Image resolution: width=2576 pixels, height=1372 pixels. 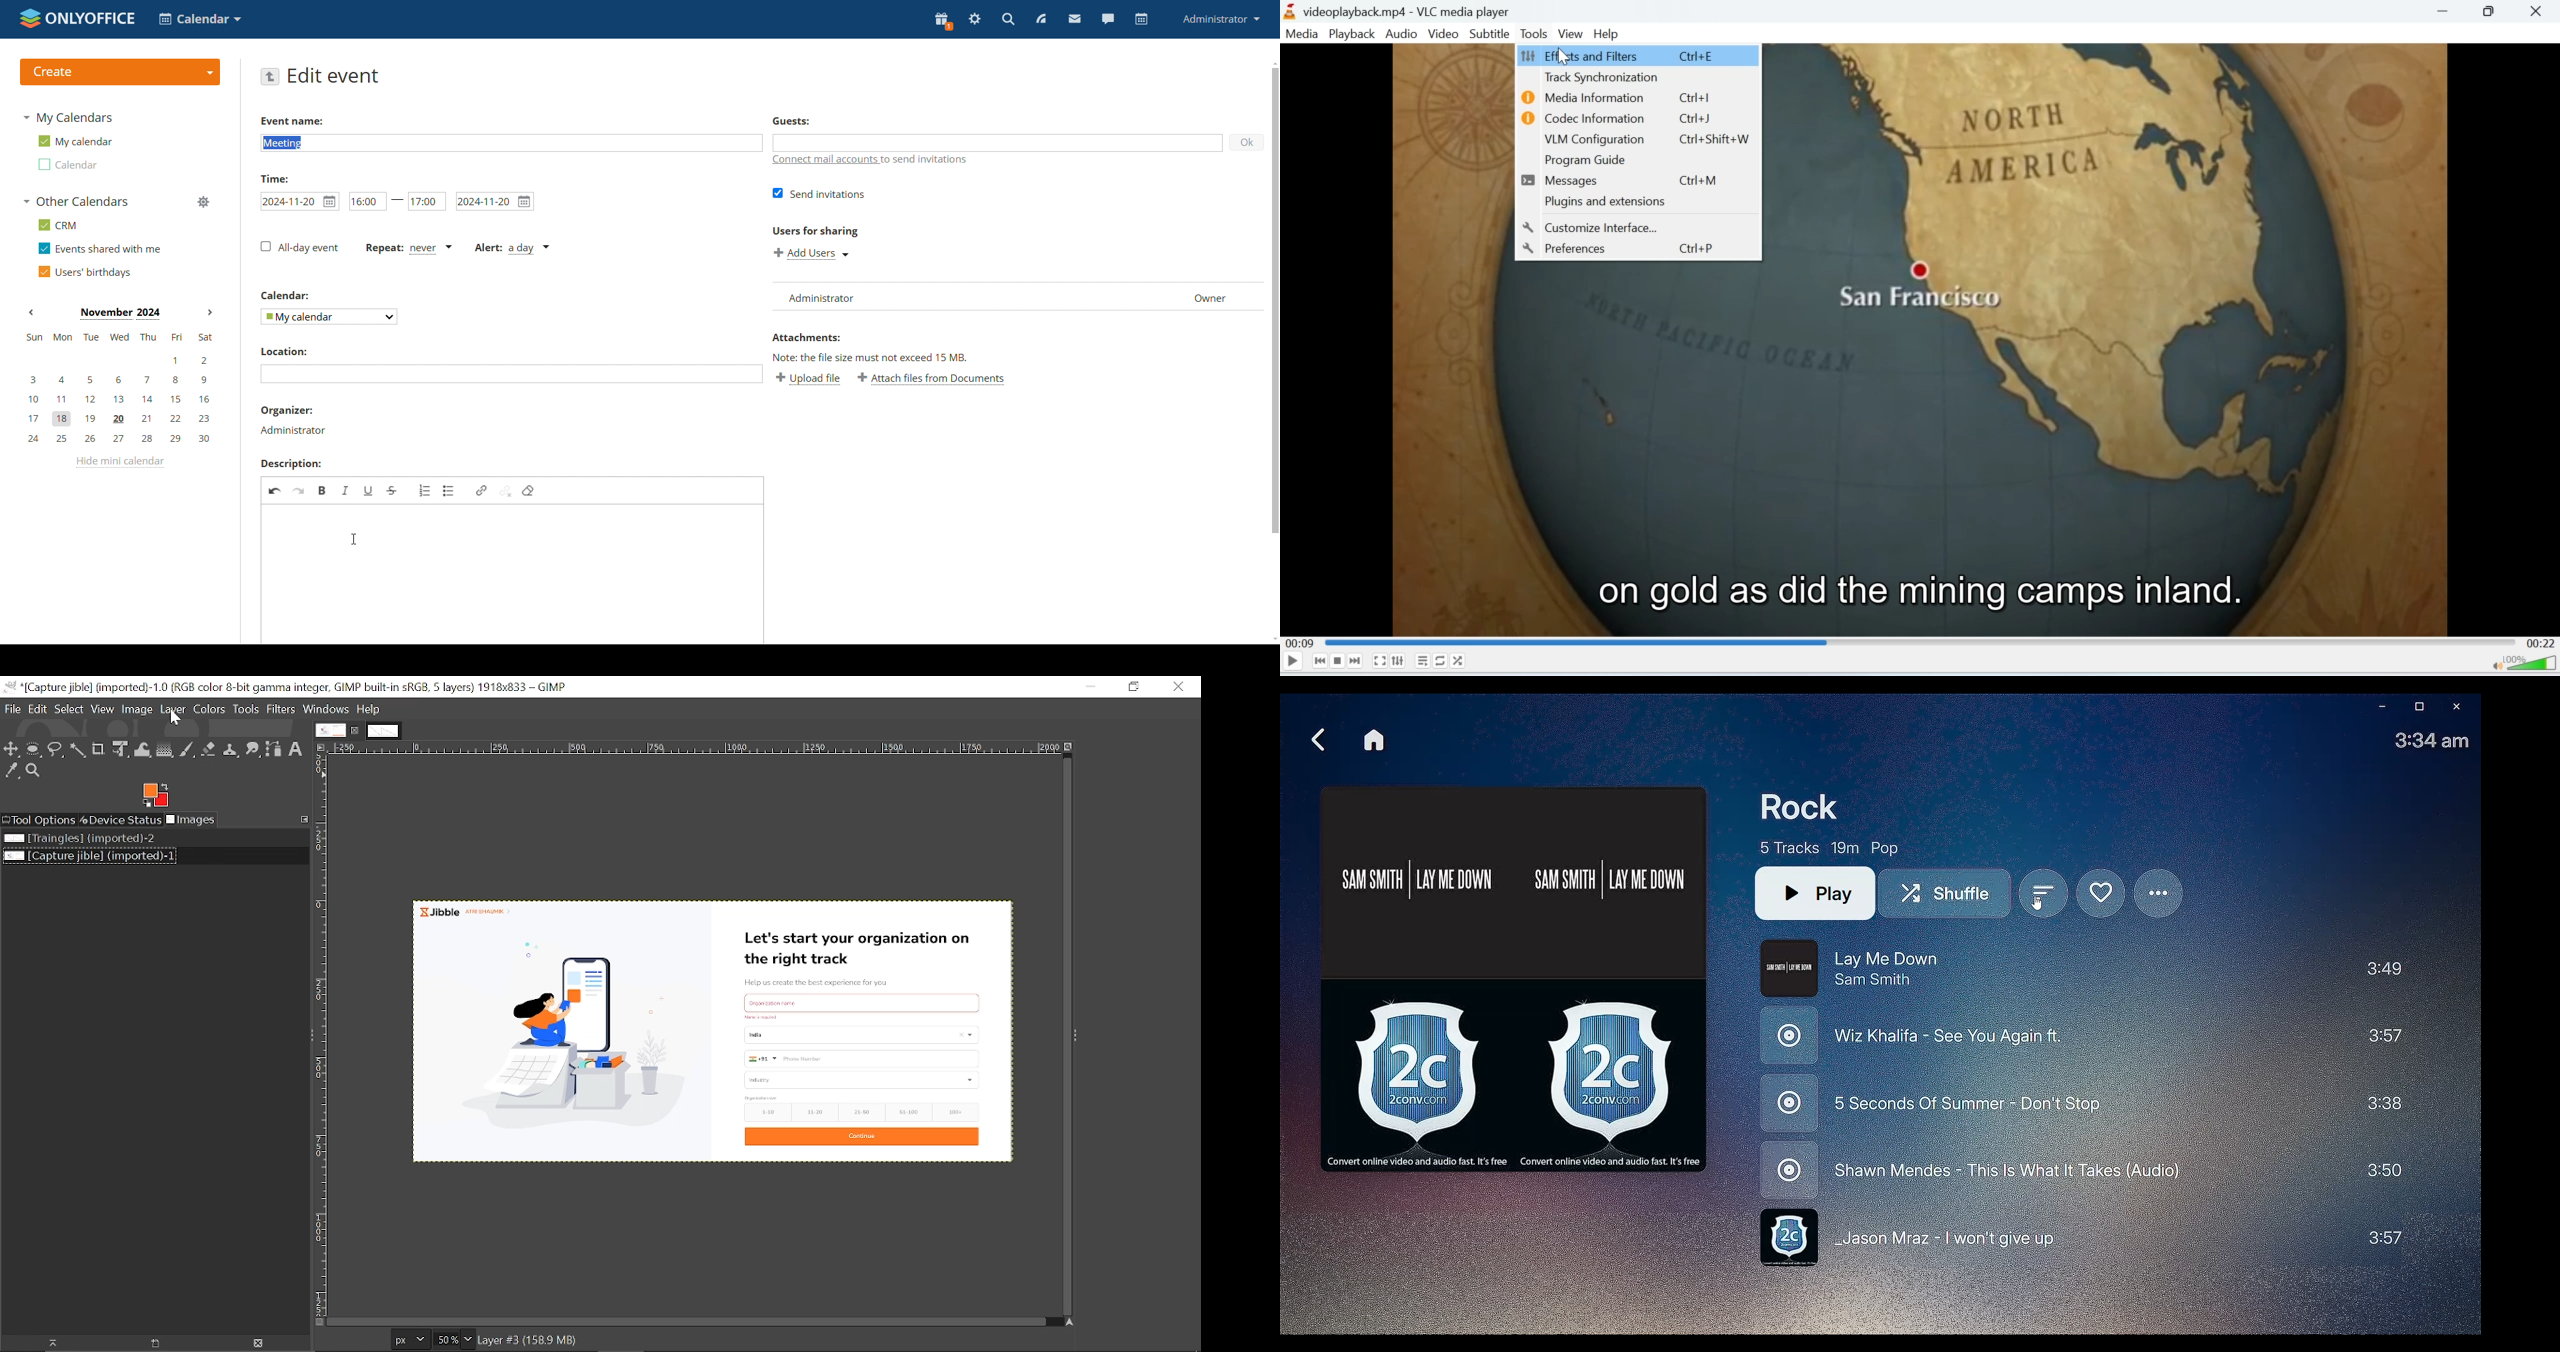 I want to click on Seek forward, so click(x=1356, y=660).